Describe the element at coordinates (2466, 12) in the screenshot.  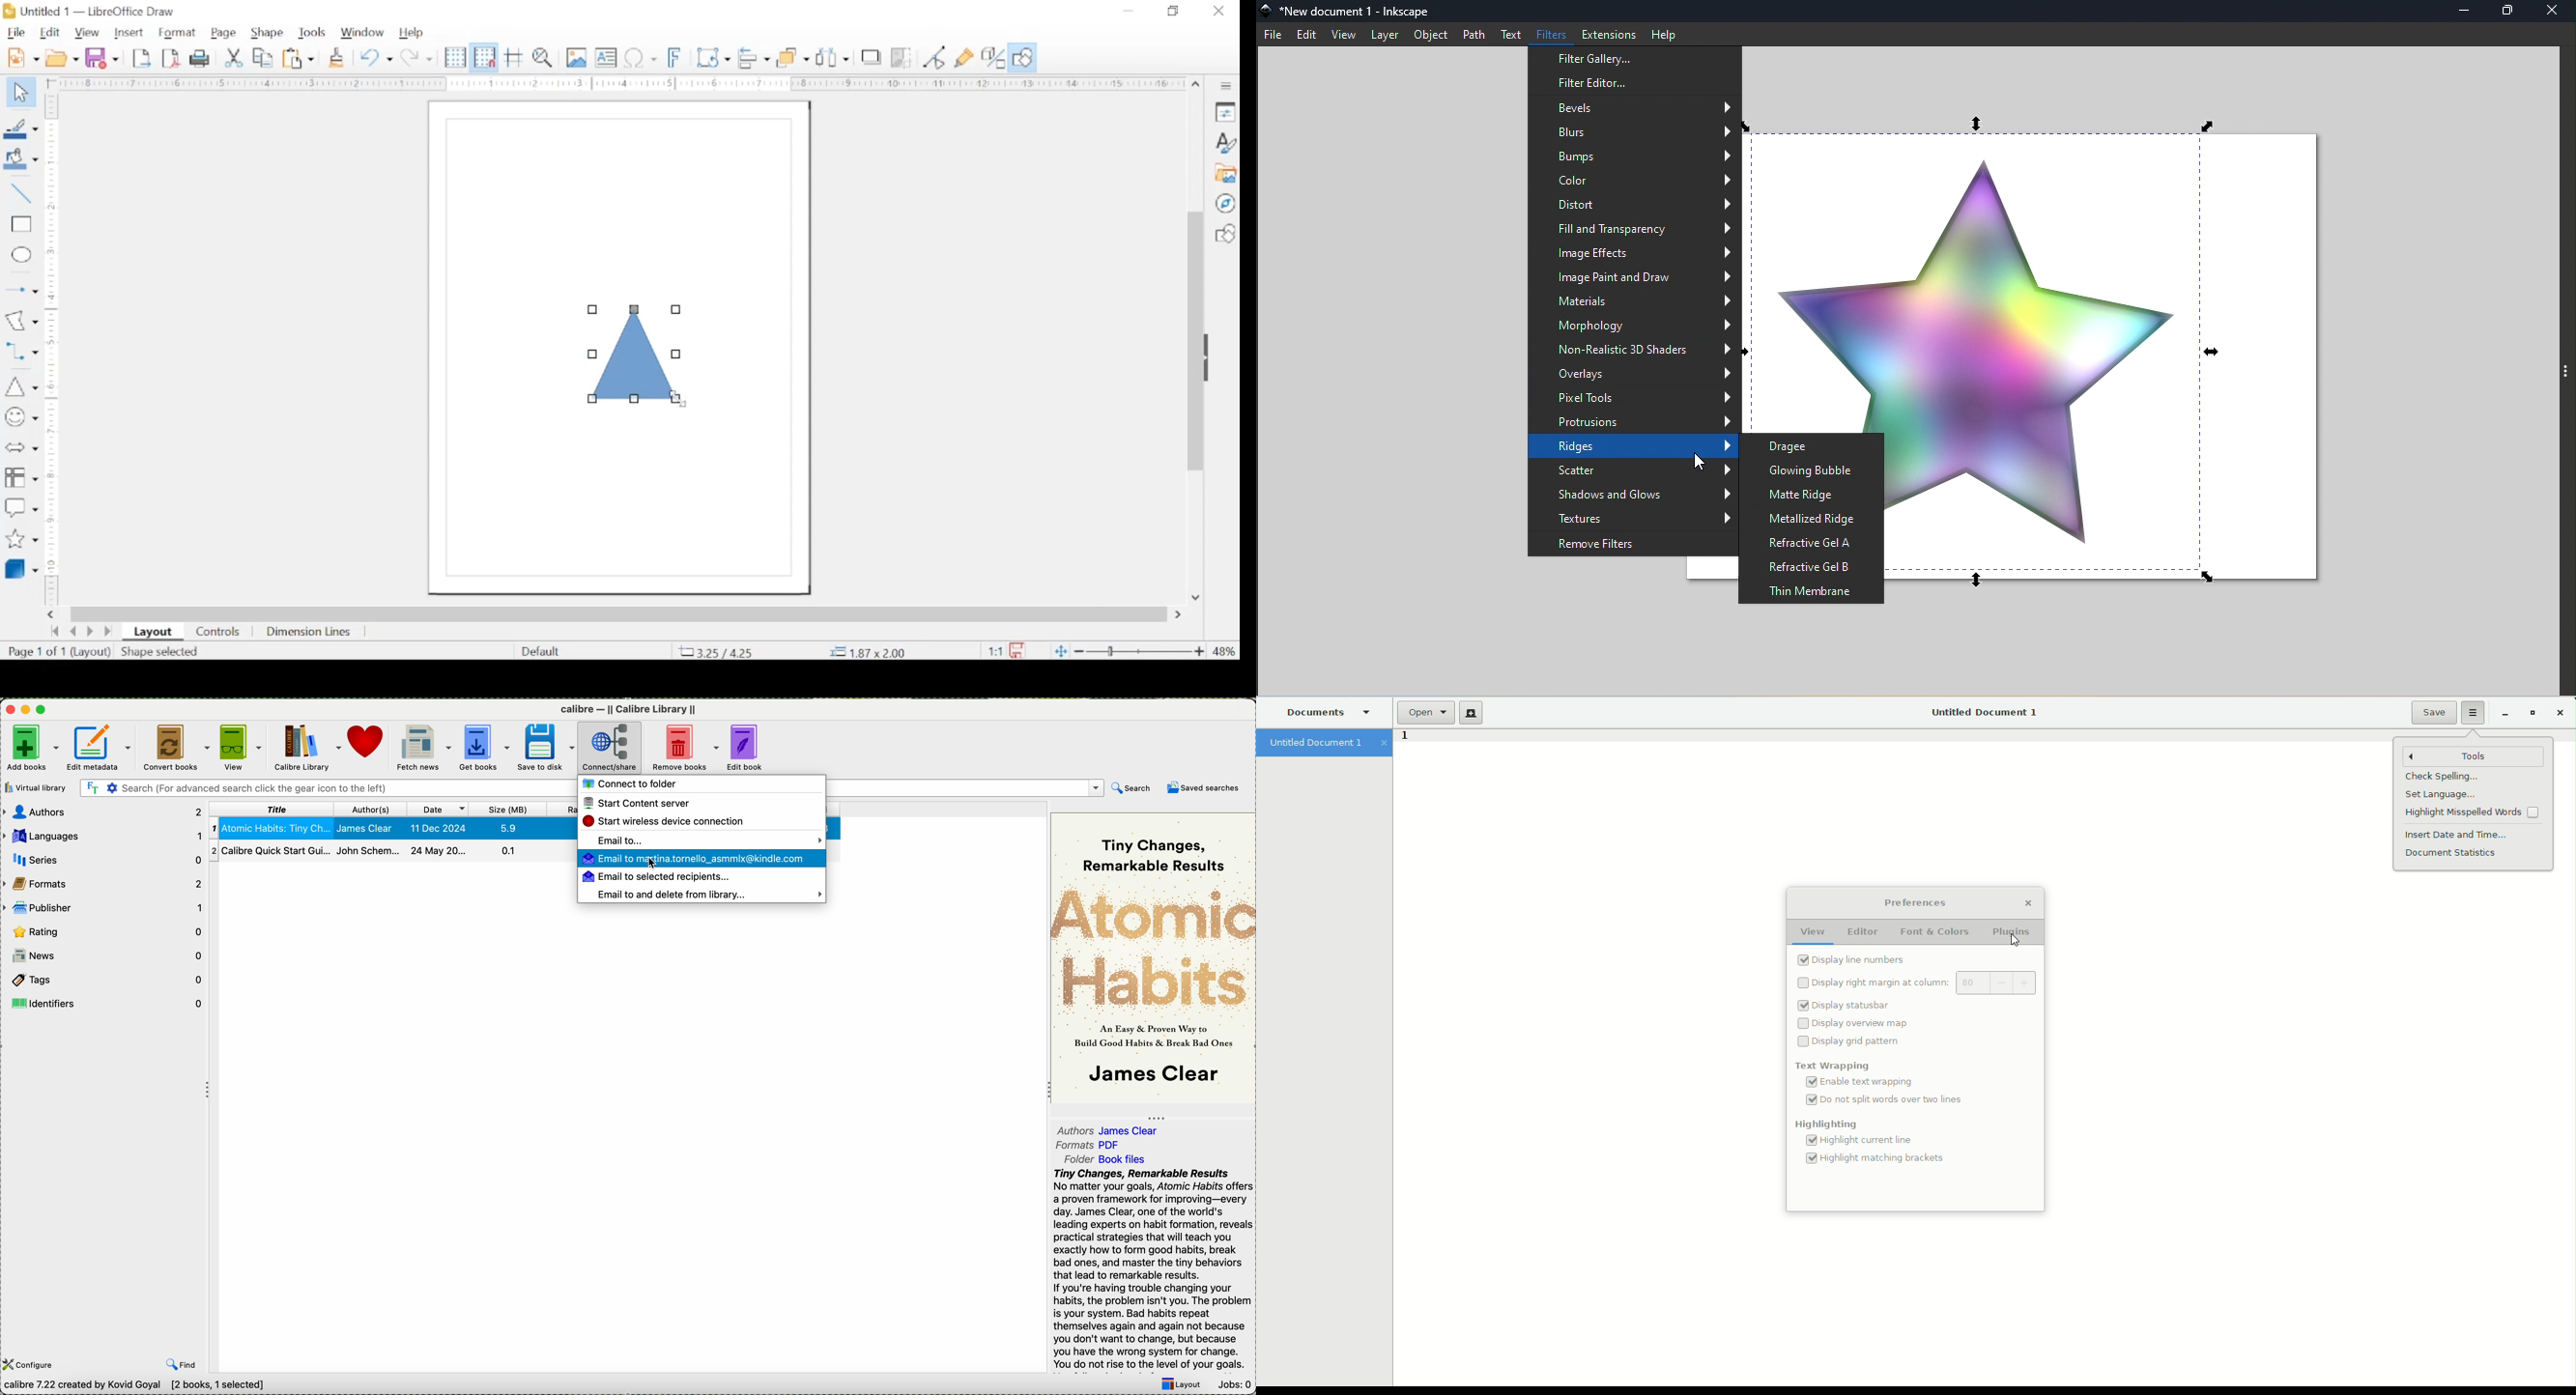
I see `Minimize` at that location.